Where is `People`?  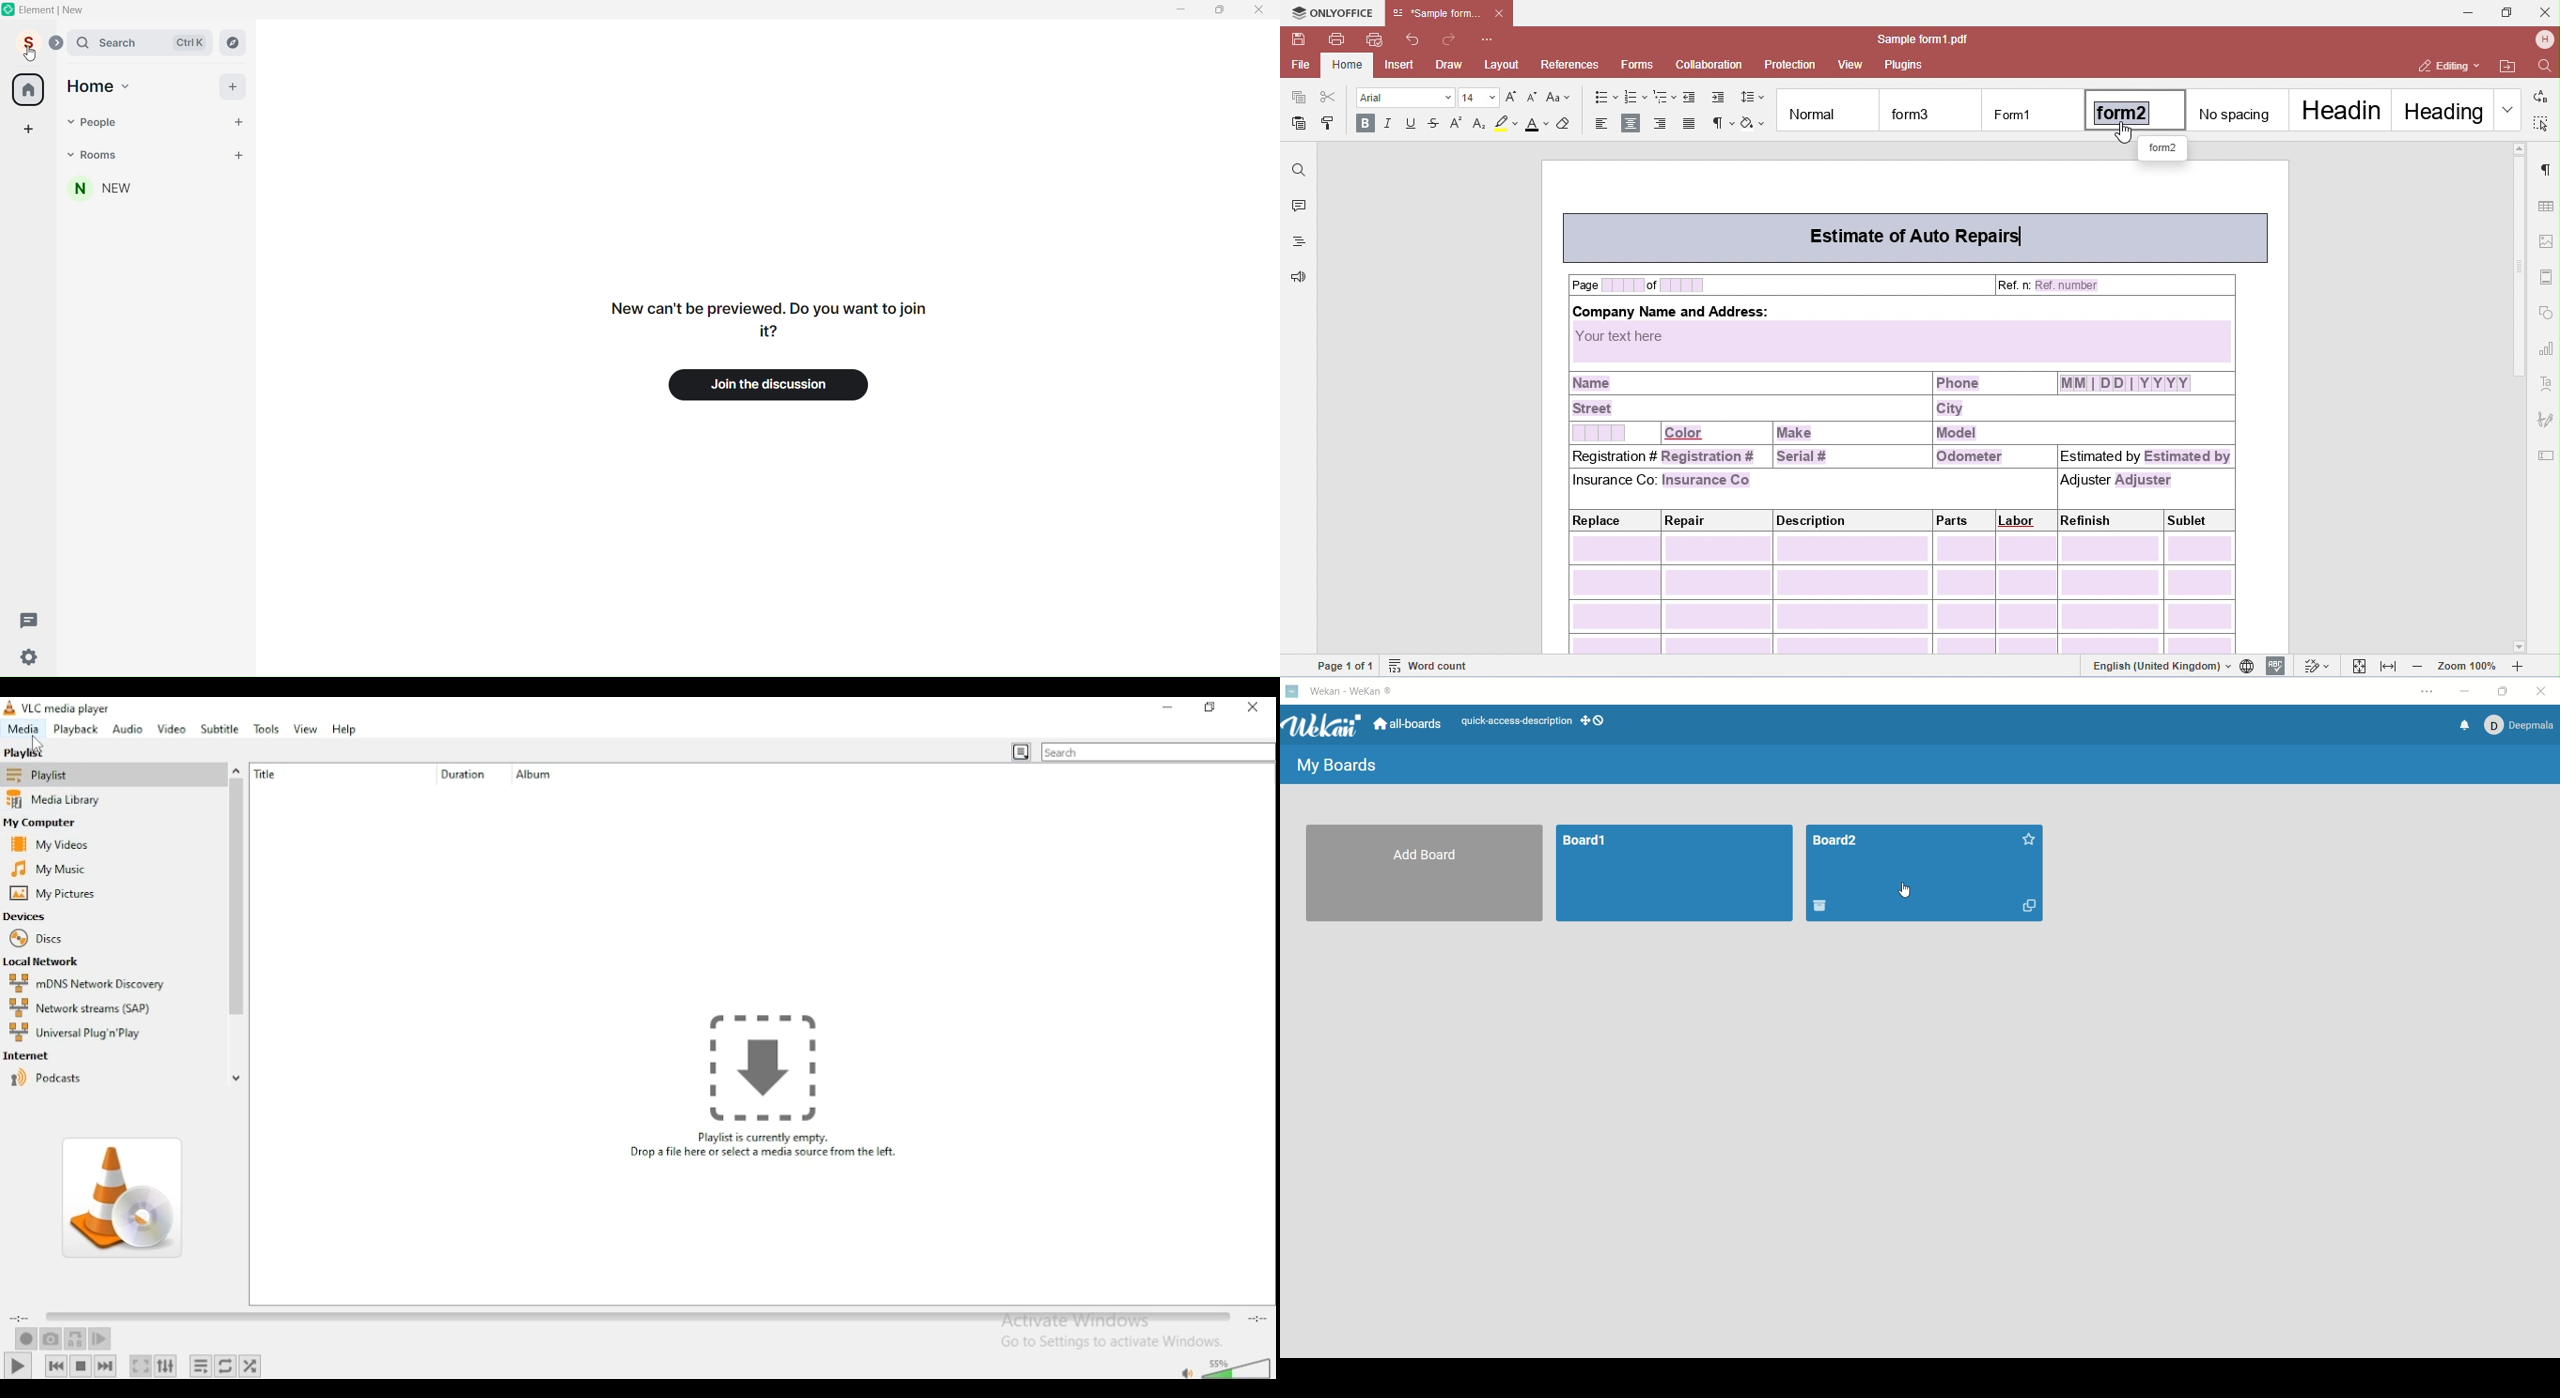
People is located at coordinates (149, 120).